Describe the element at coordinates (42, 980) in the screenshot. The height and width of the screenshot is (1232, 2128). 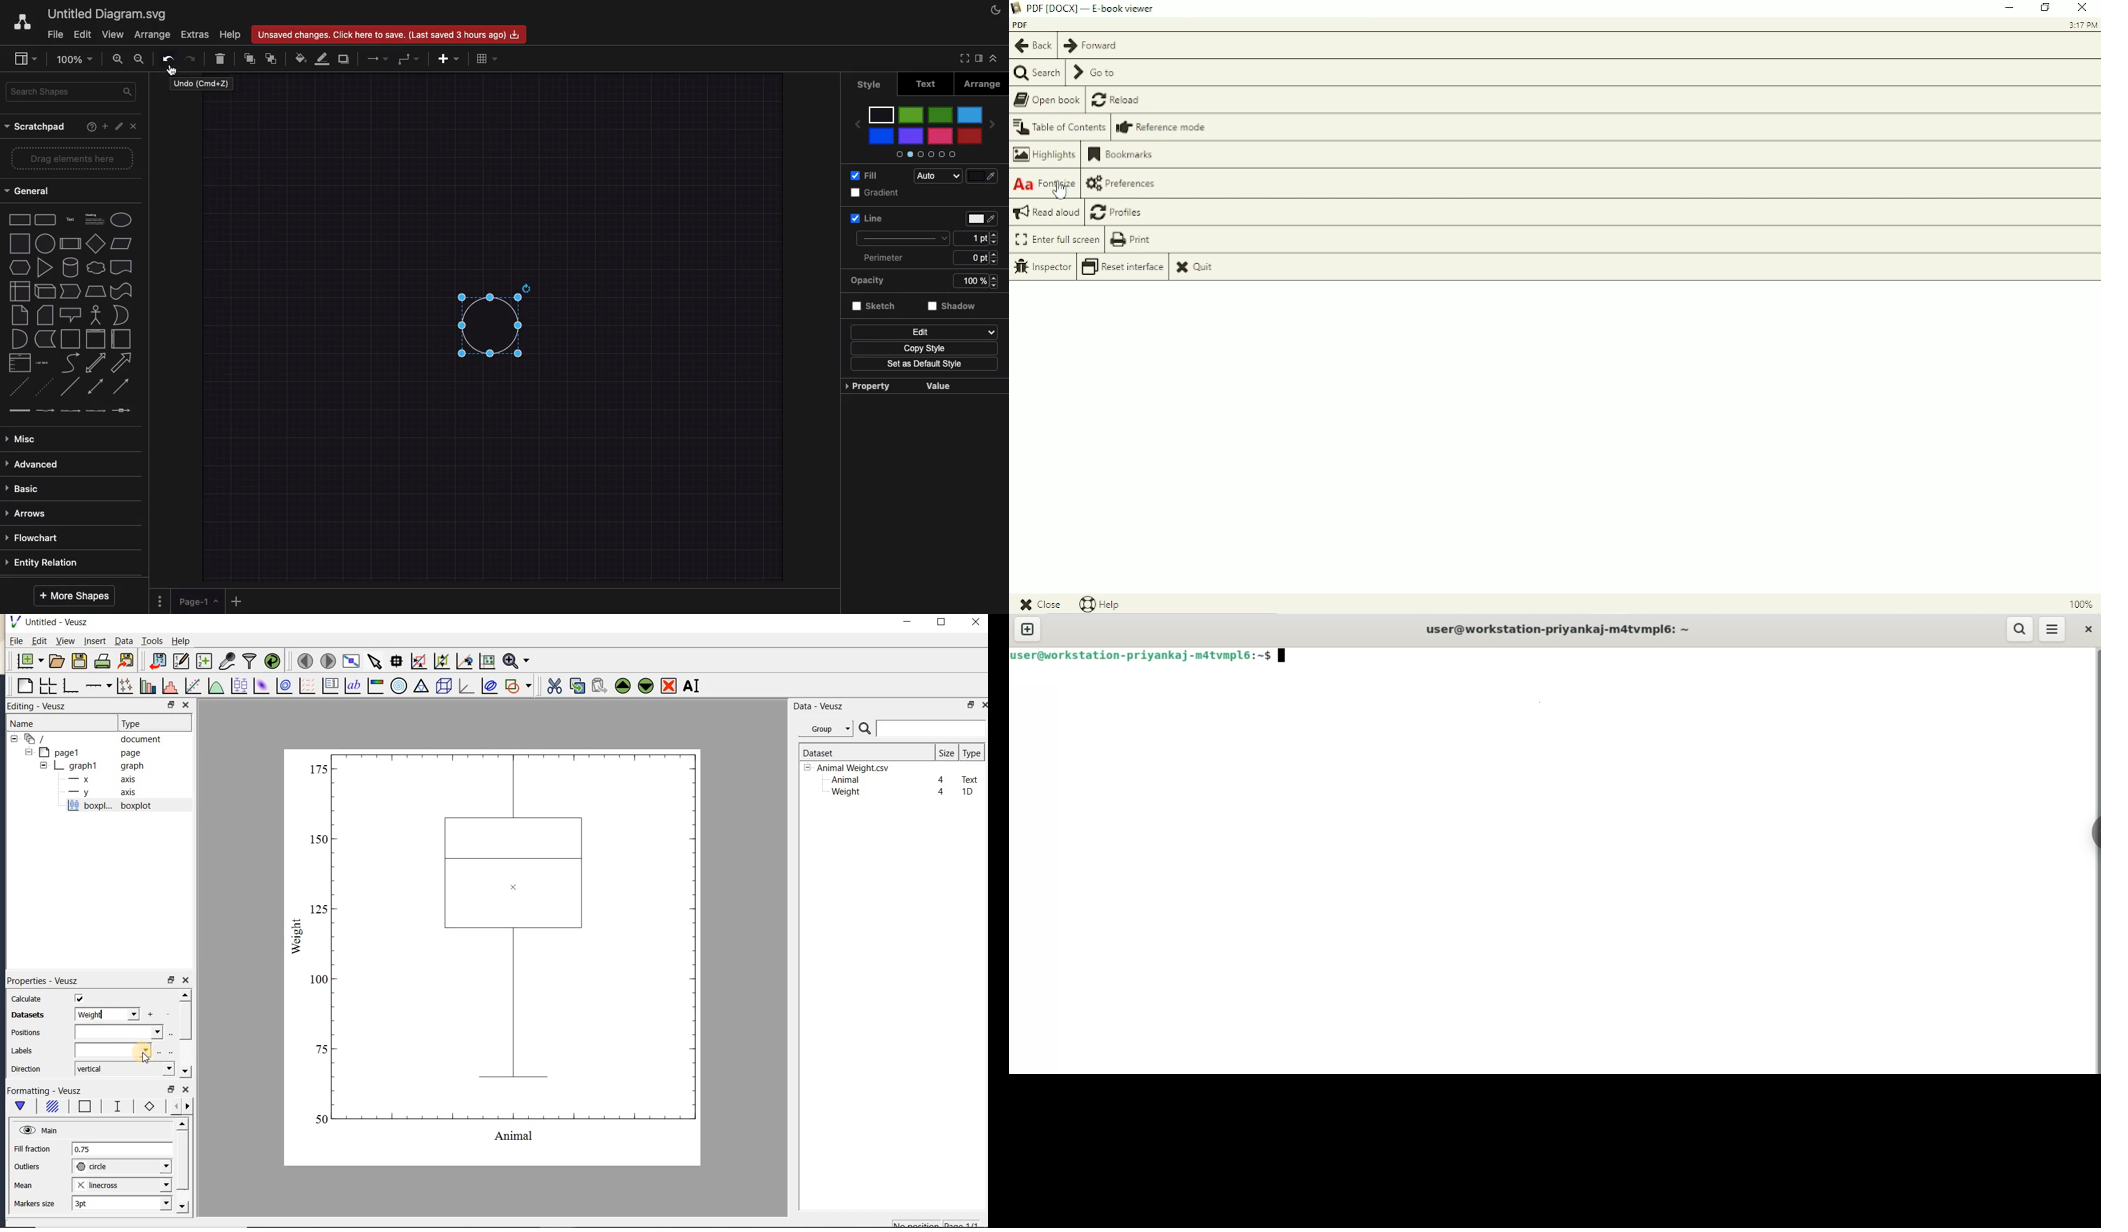
I see `Properties - Veusz` at that location.